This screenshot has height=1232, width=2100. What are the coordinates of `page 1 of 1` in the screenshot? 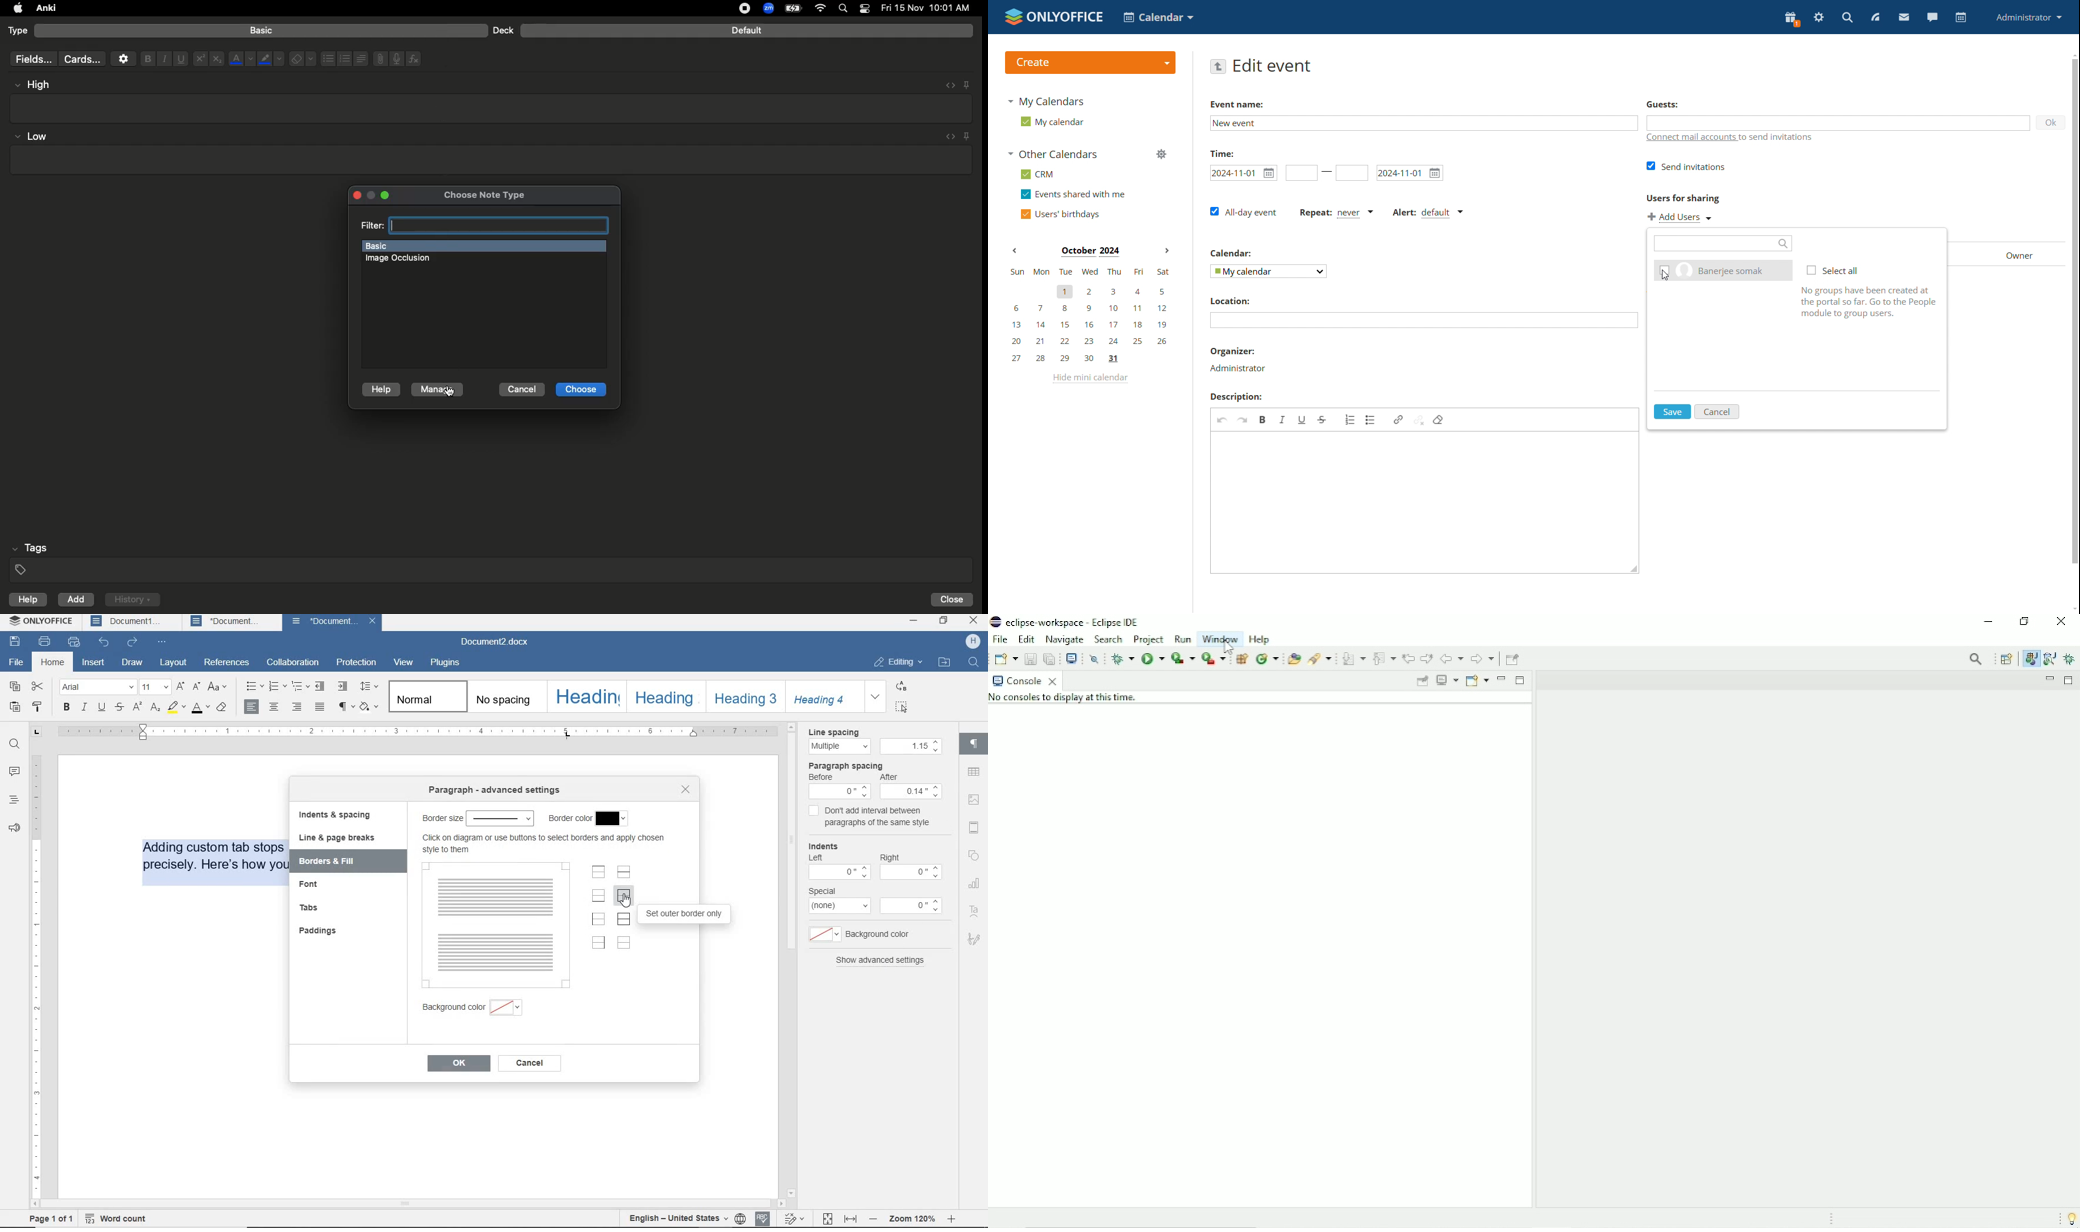 It's located at (50, 1219).